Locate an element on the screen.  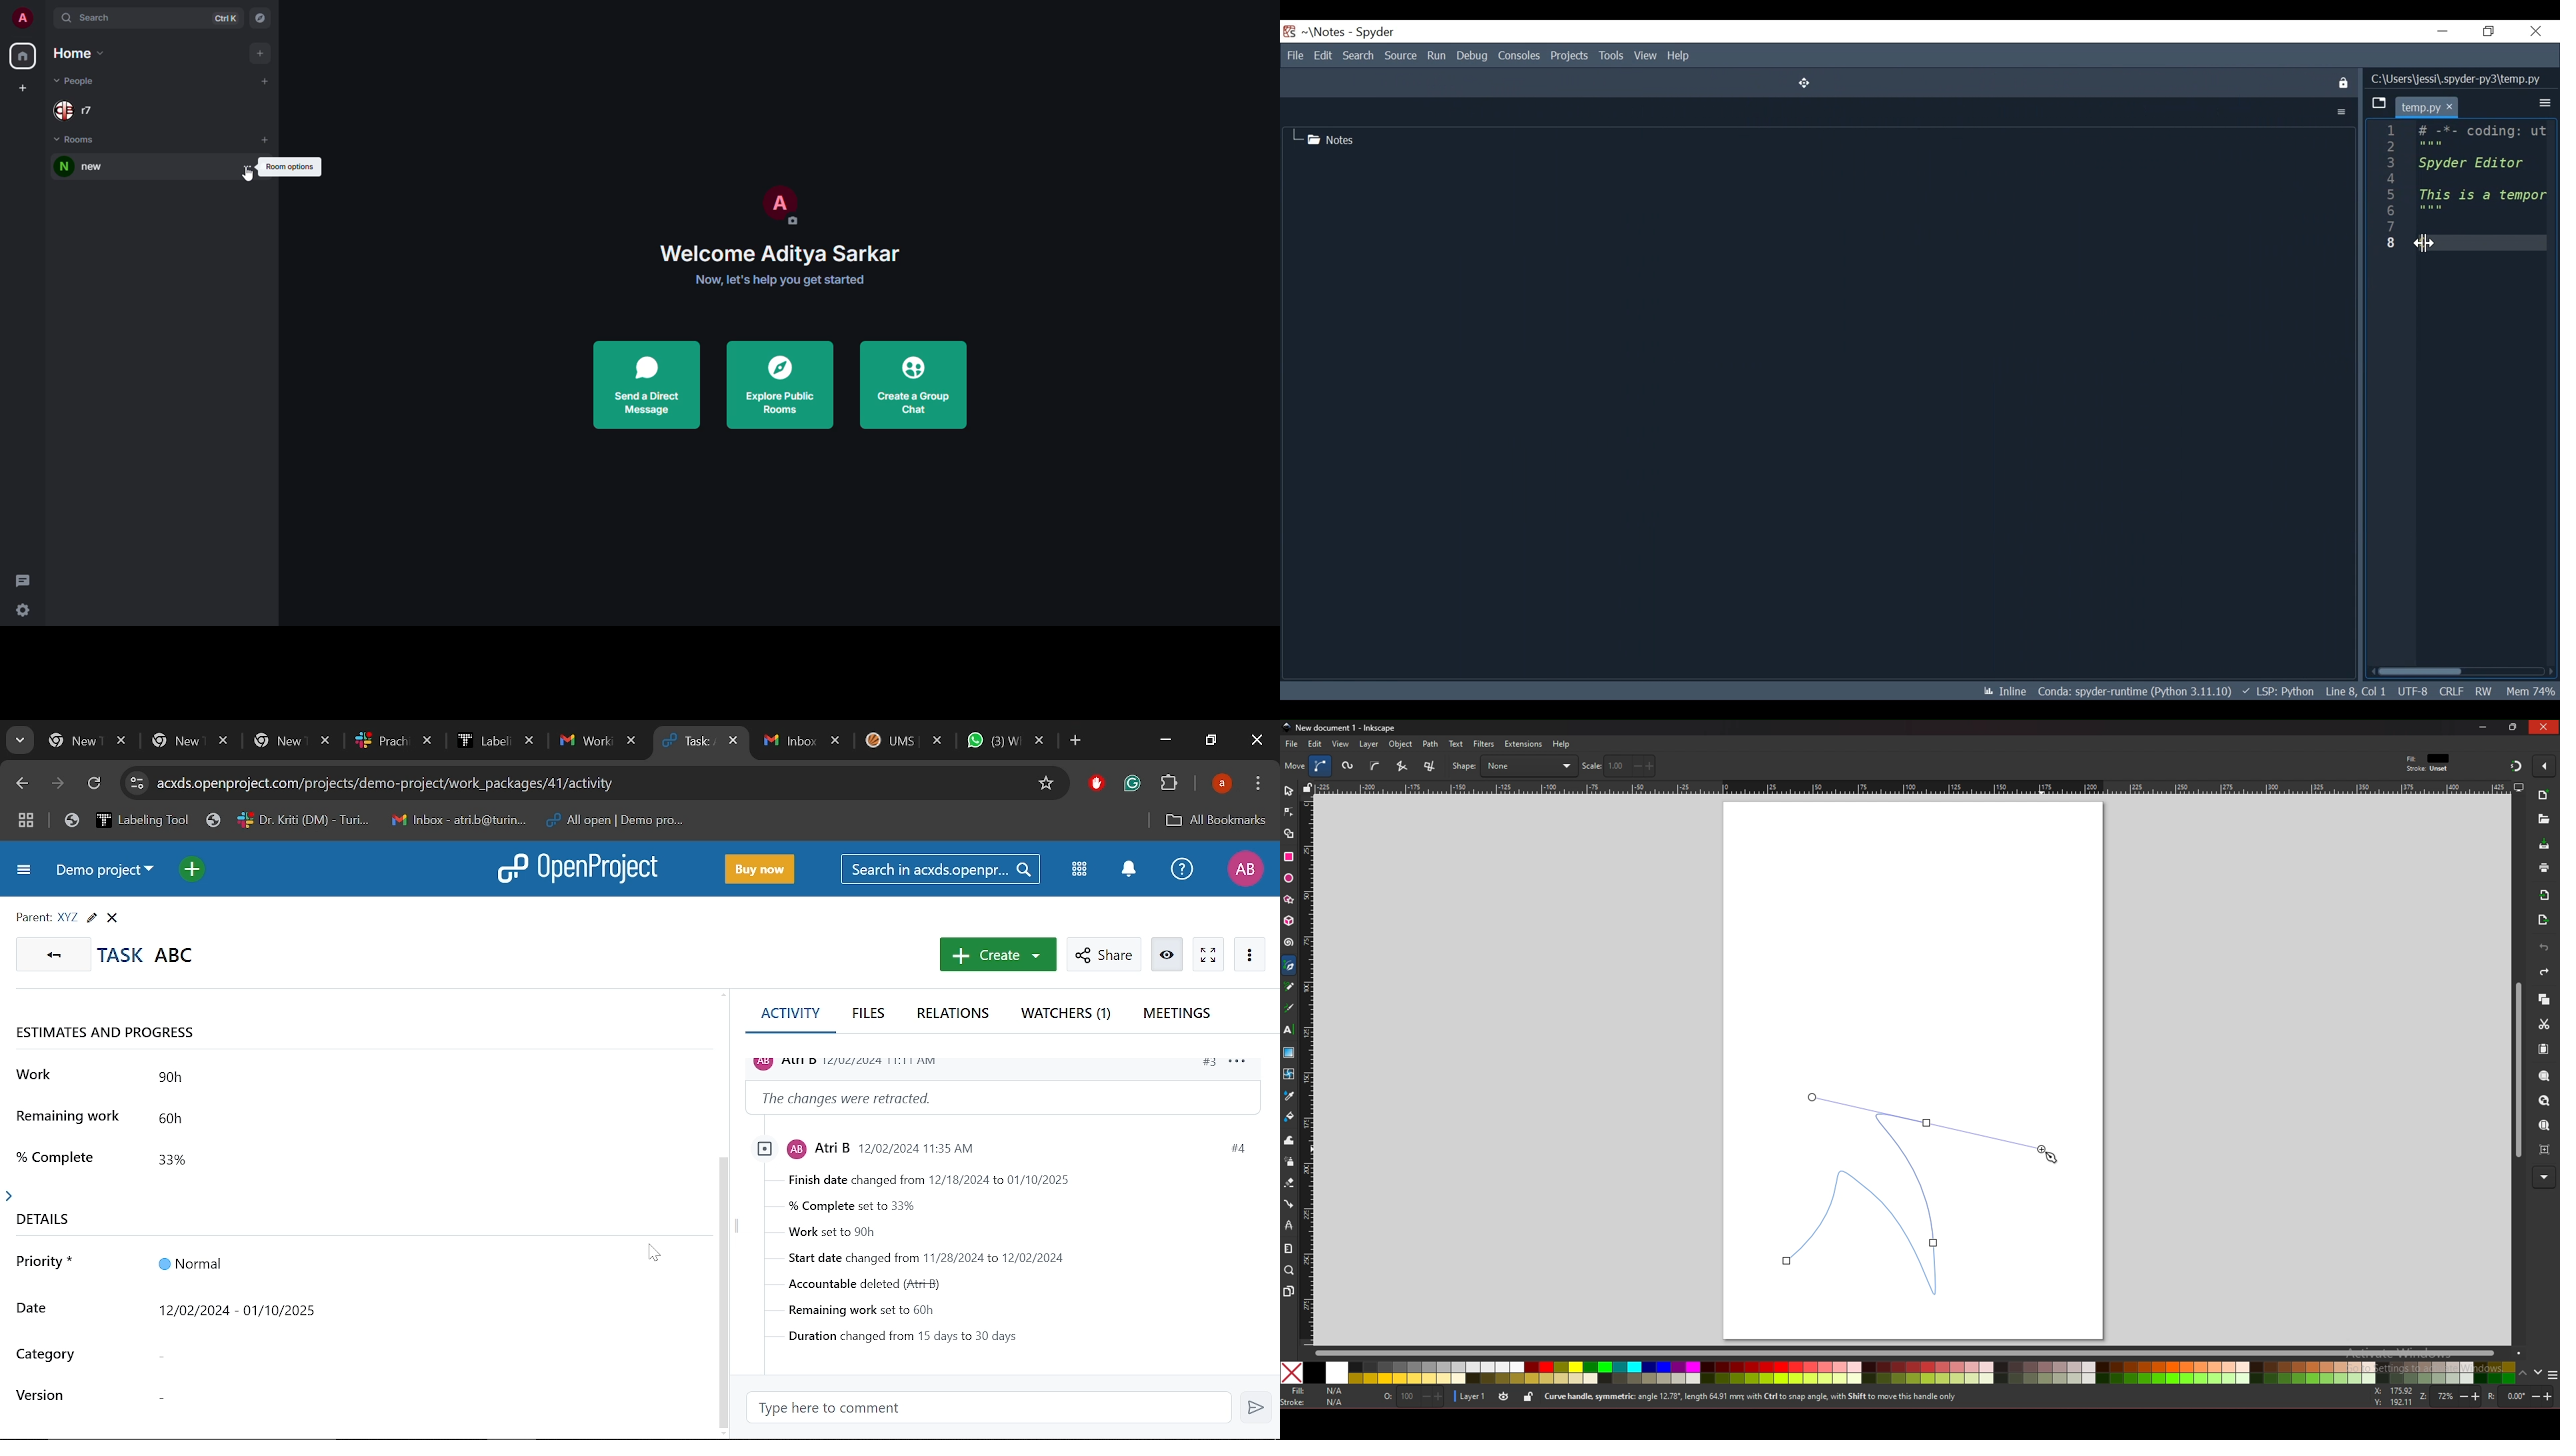
paint bucket is located at coordinates (1289, 1116).